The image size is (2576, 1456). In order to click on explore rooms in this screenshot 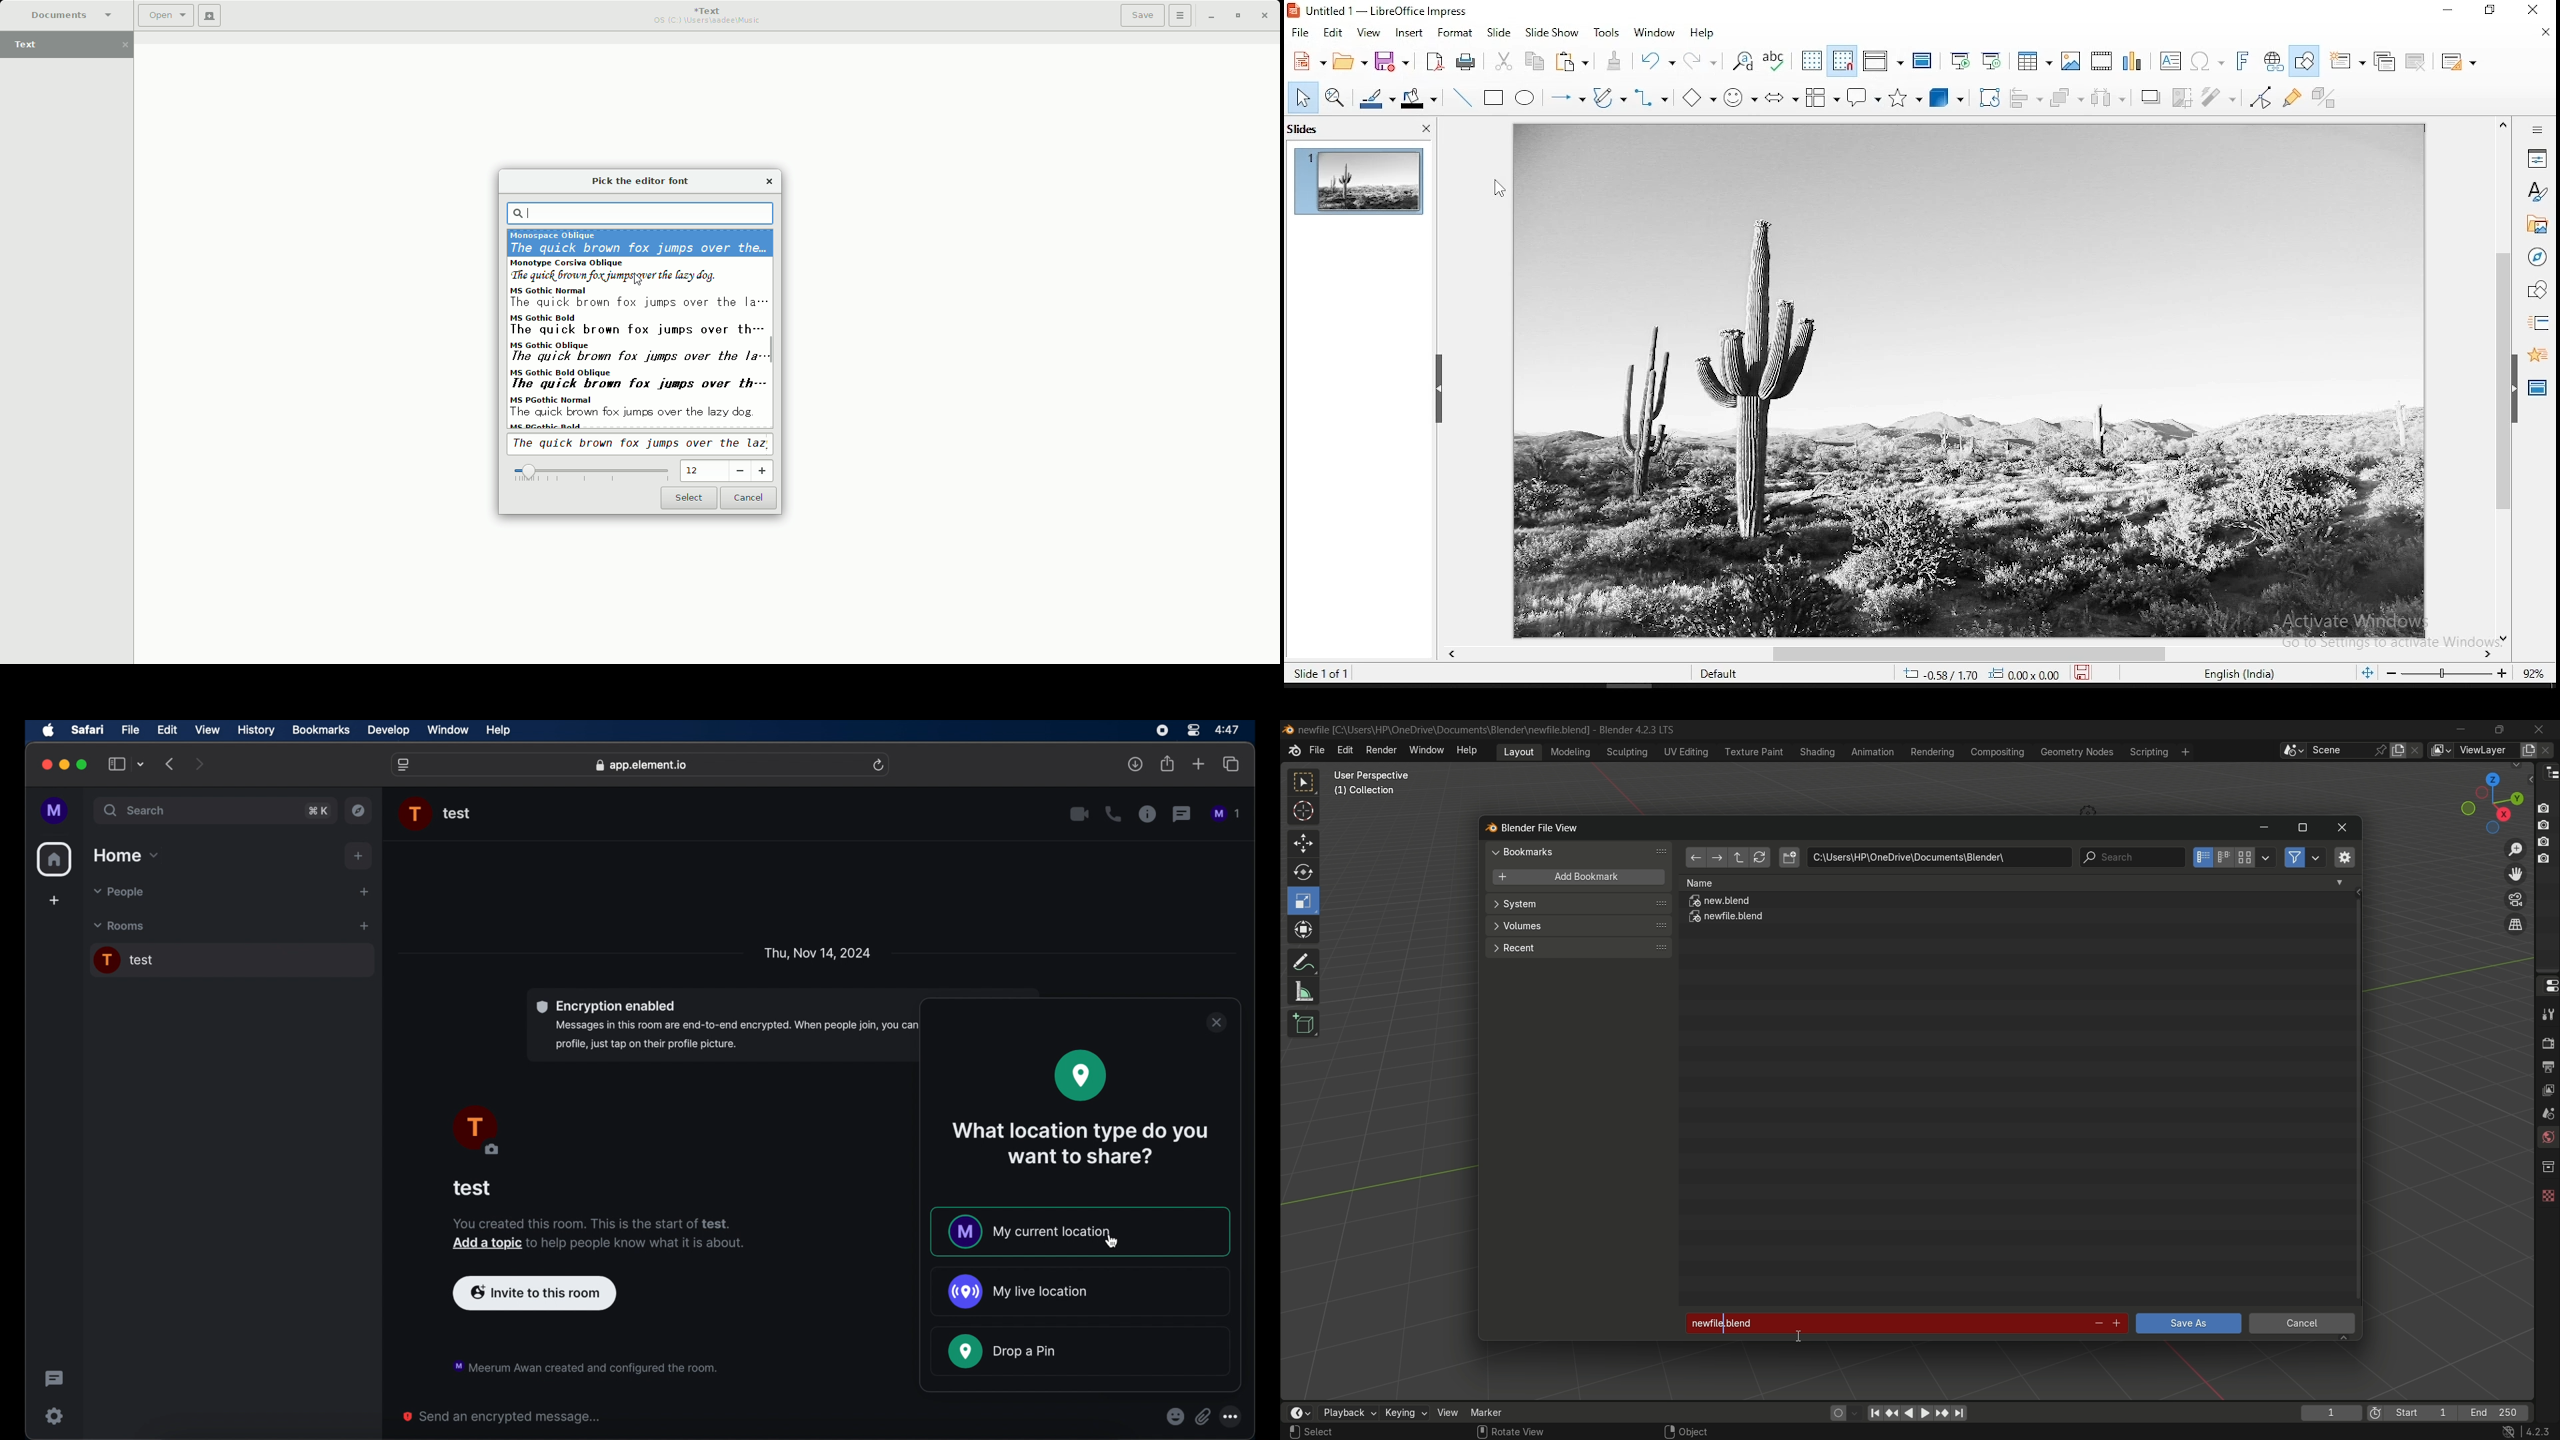, I will do `click(360, 810)`.